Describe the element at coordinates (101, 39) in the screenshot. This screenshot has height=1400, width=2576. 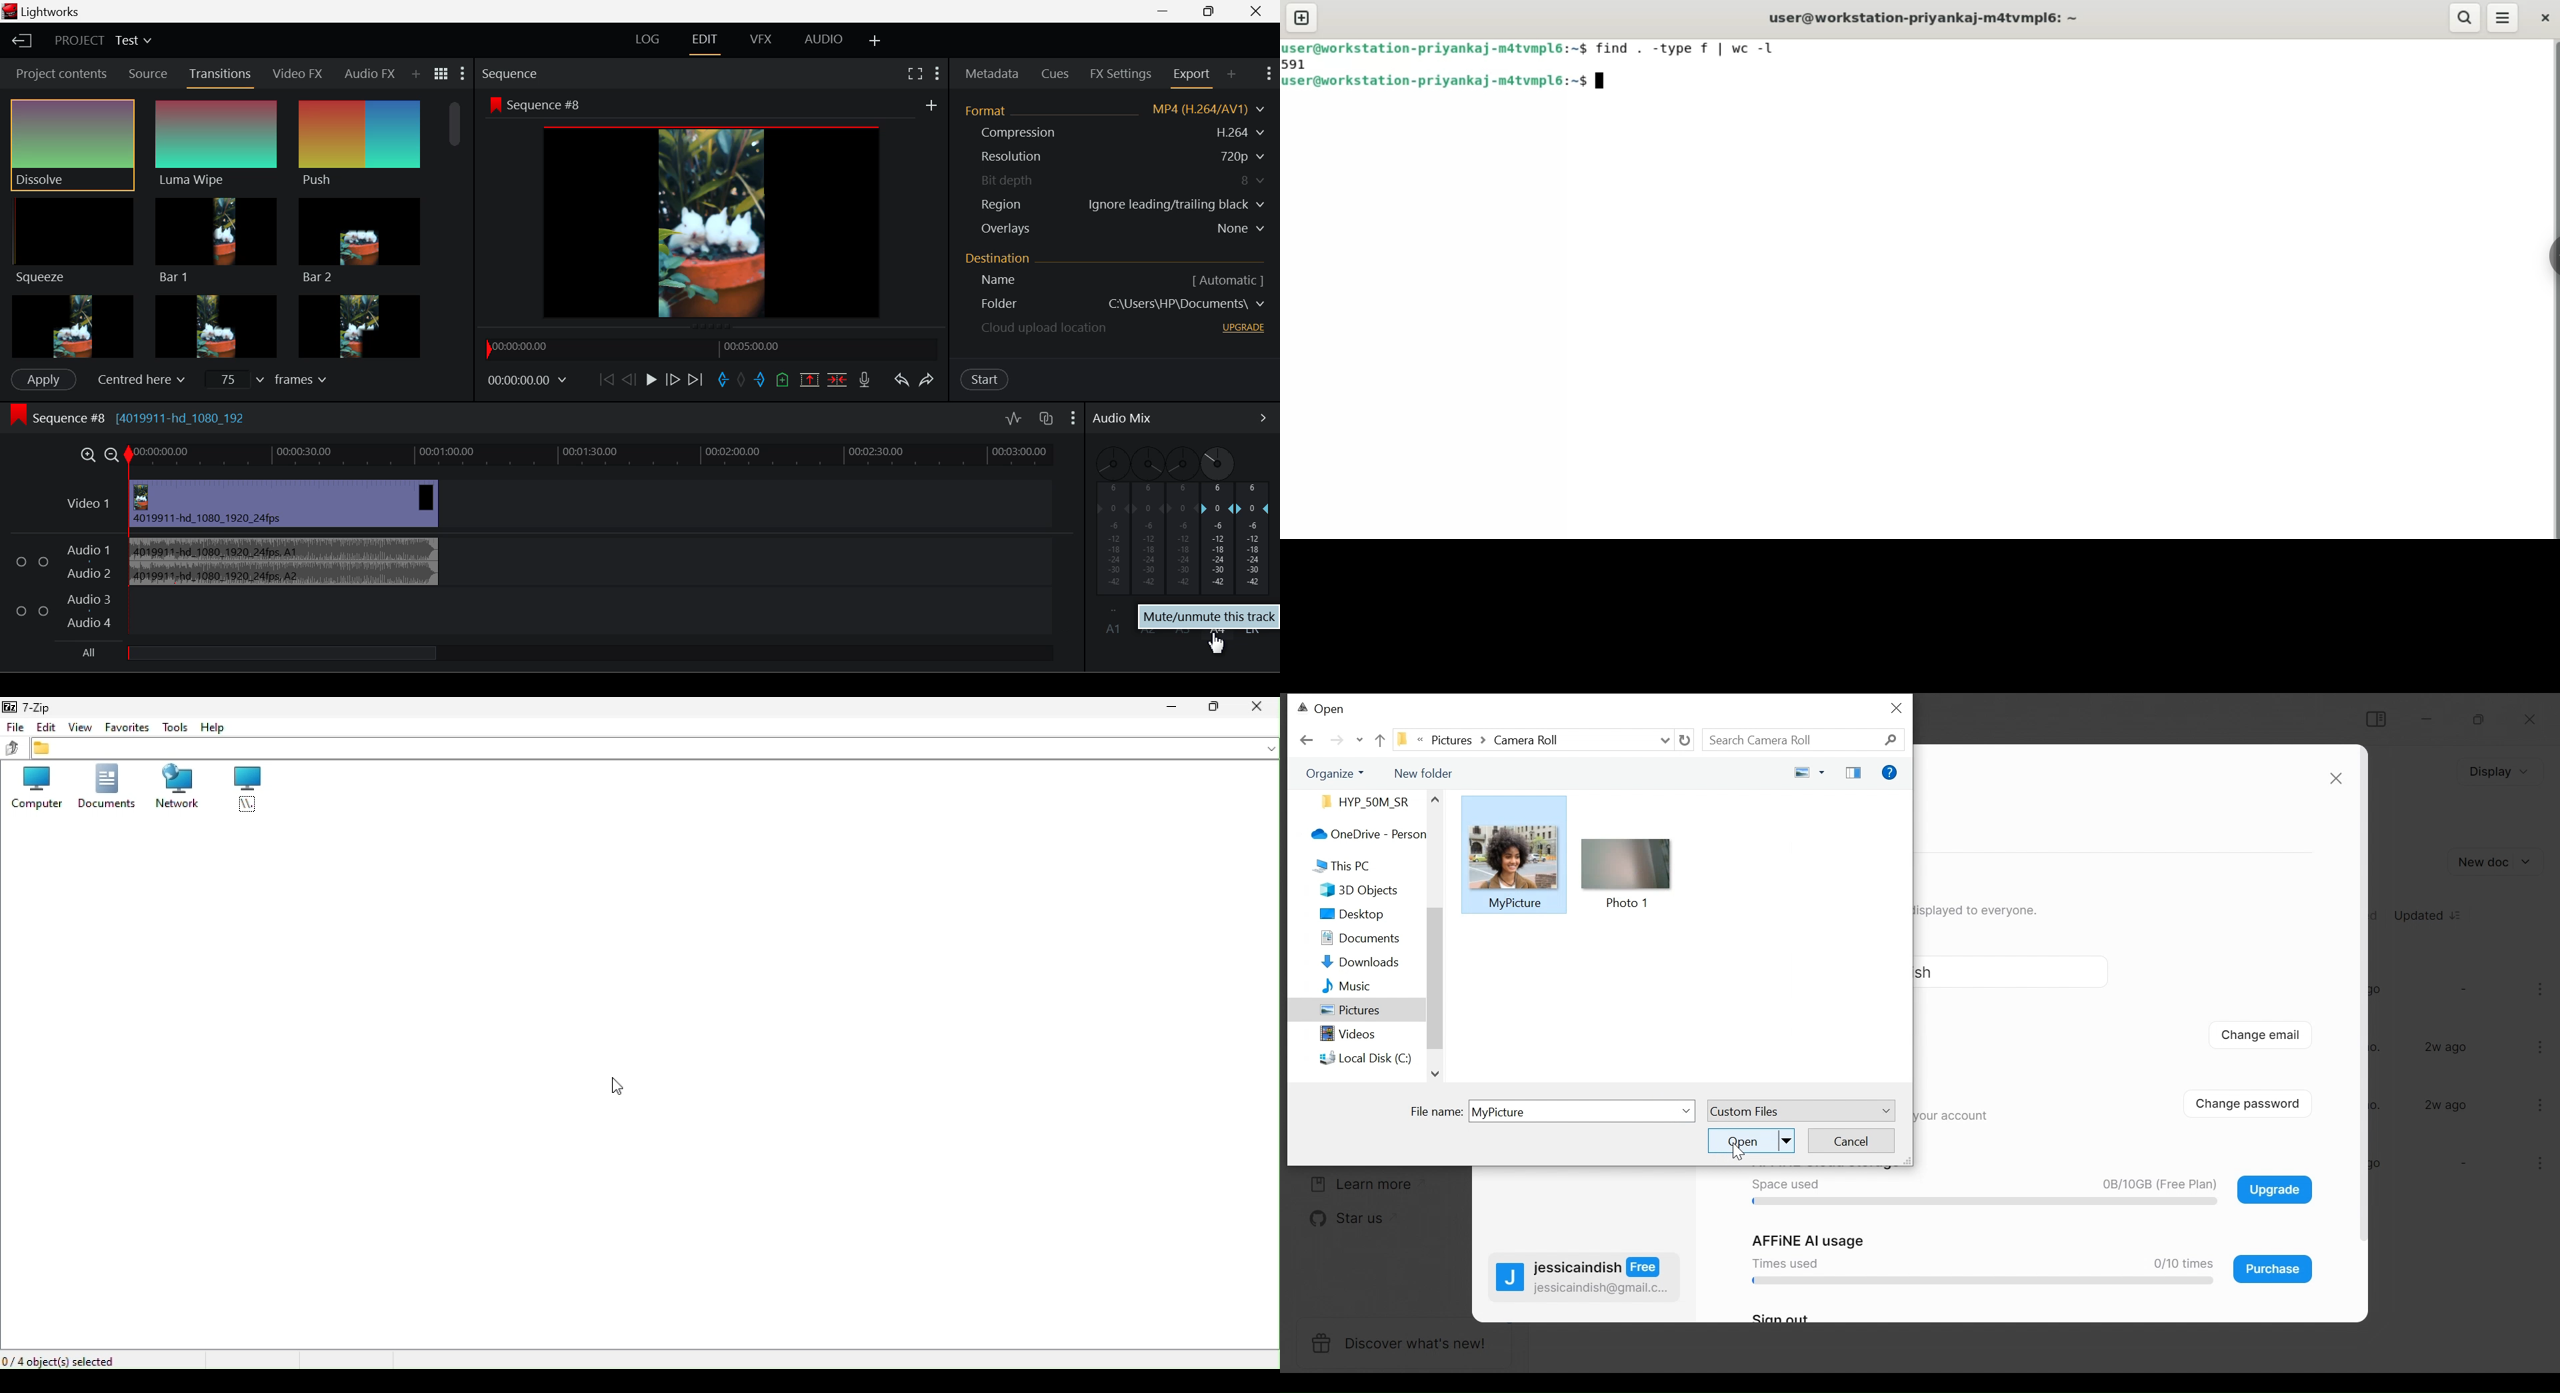
I see `Project Title` at that location.